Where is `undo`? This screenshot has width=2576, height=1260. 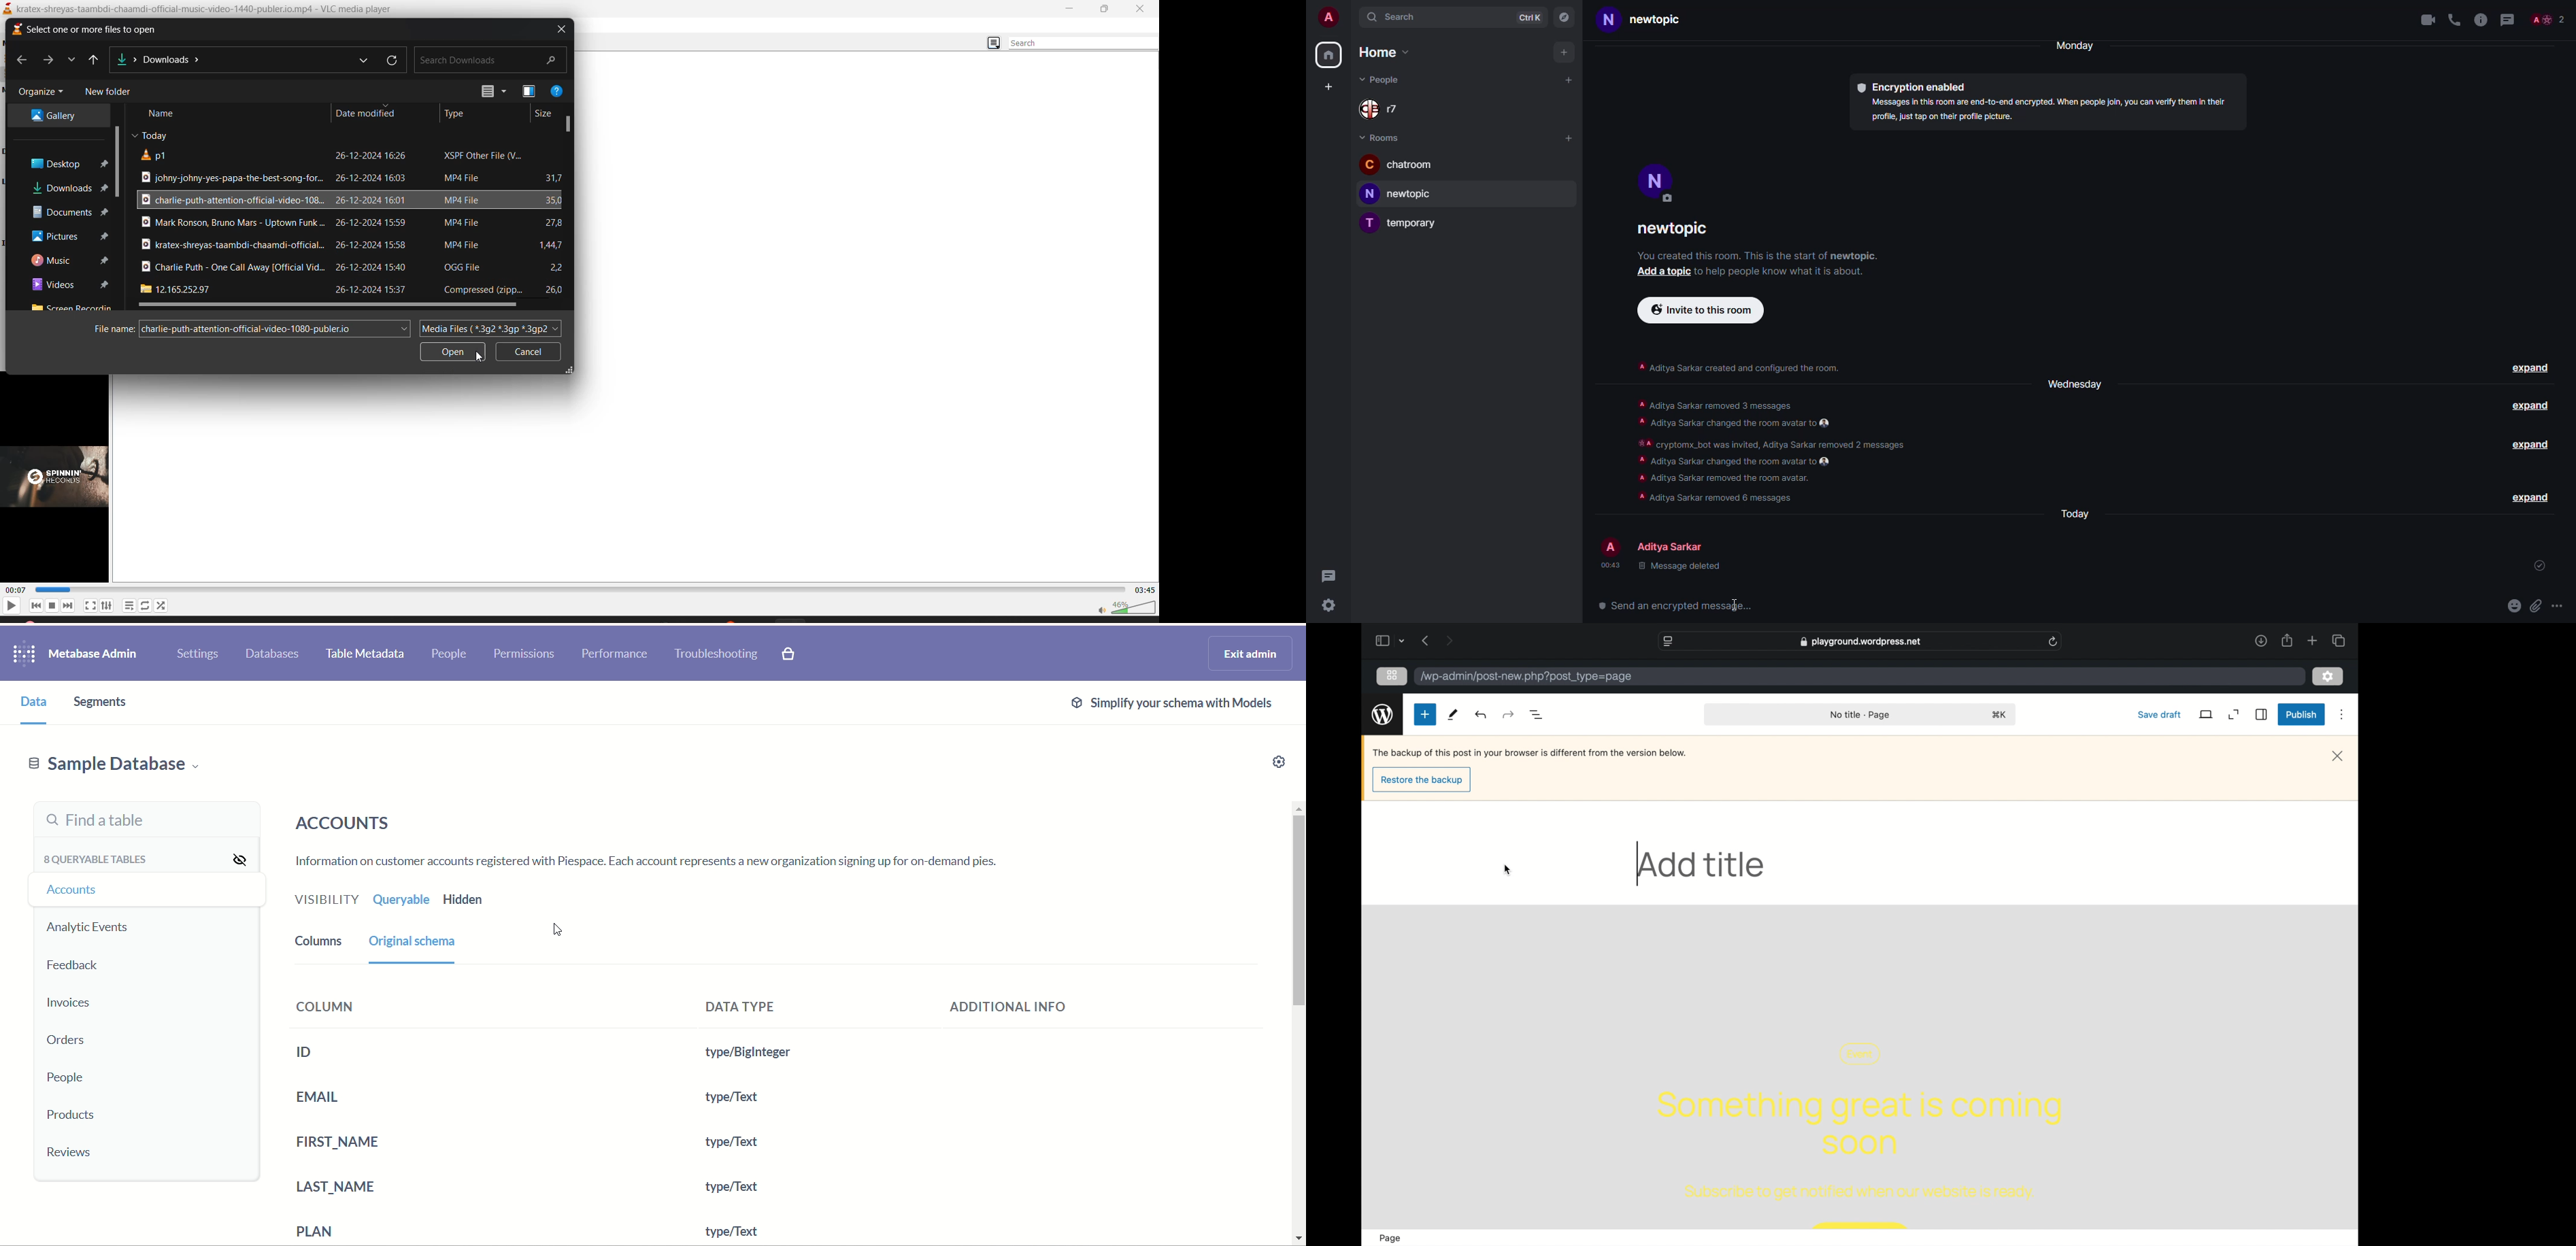
undo is located at coordinates (1480, 715).